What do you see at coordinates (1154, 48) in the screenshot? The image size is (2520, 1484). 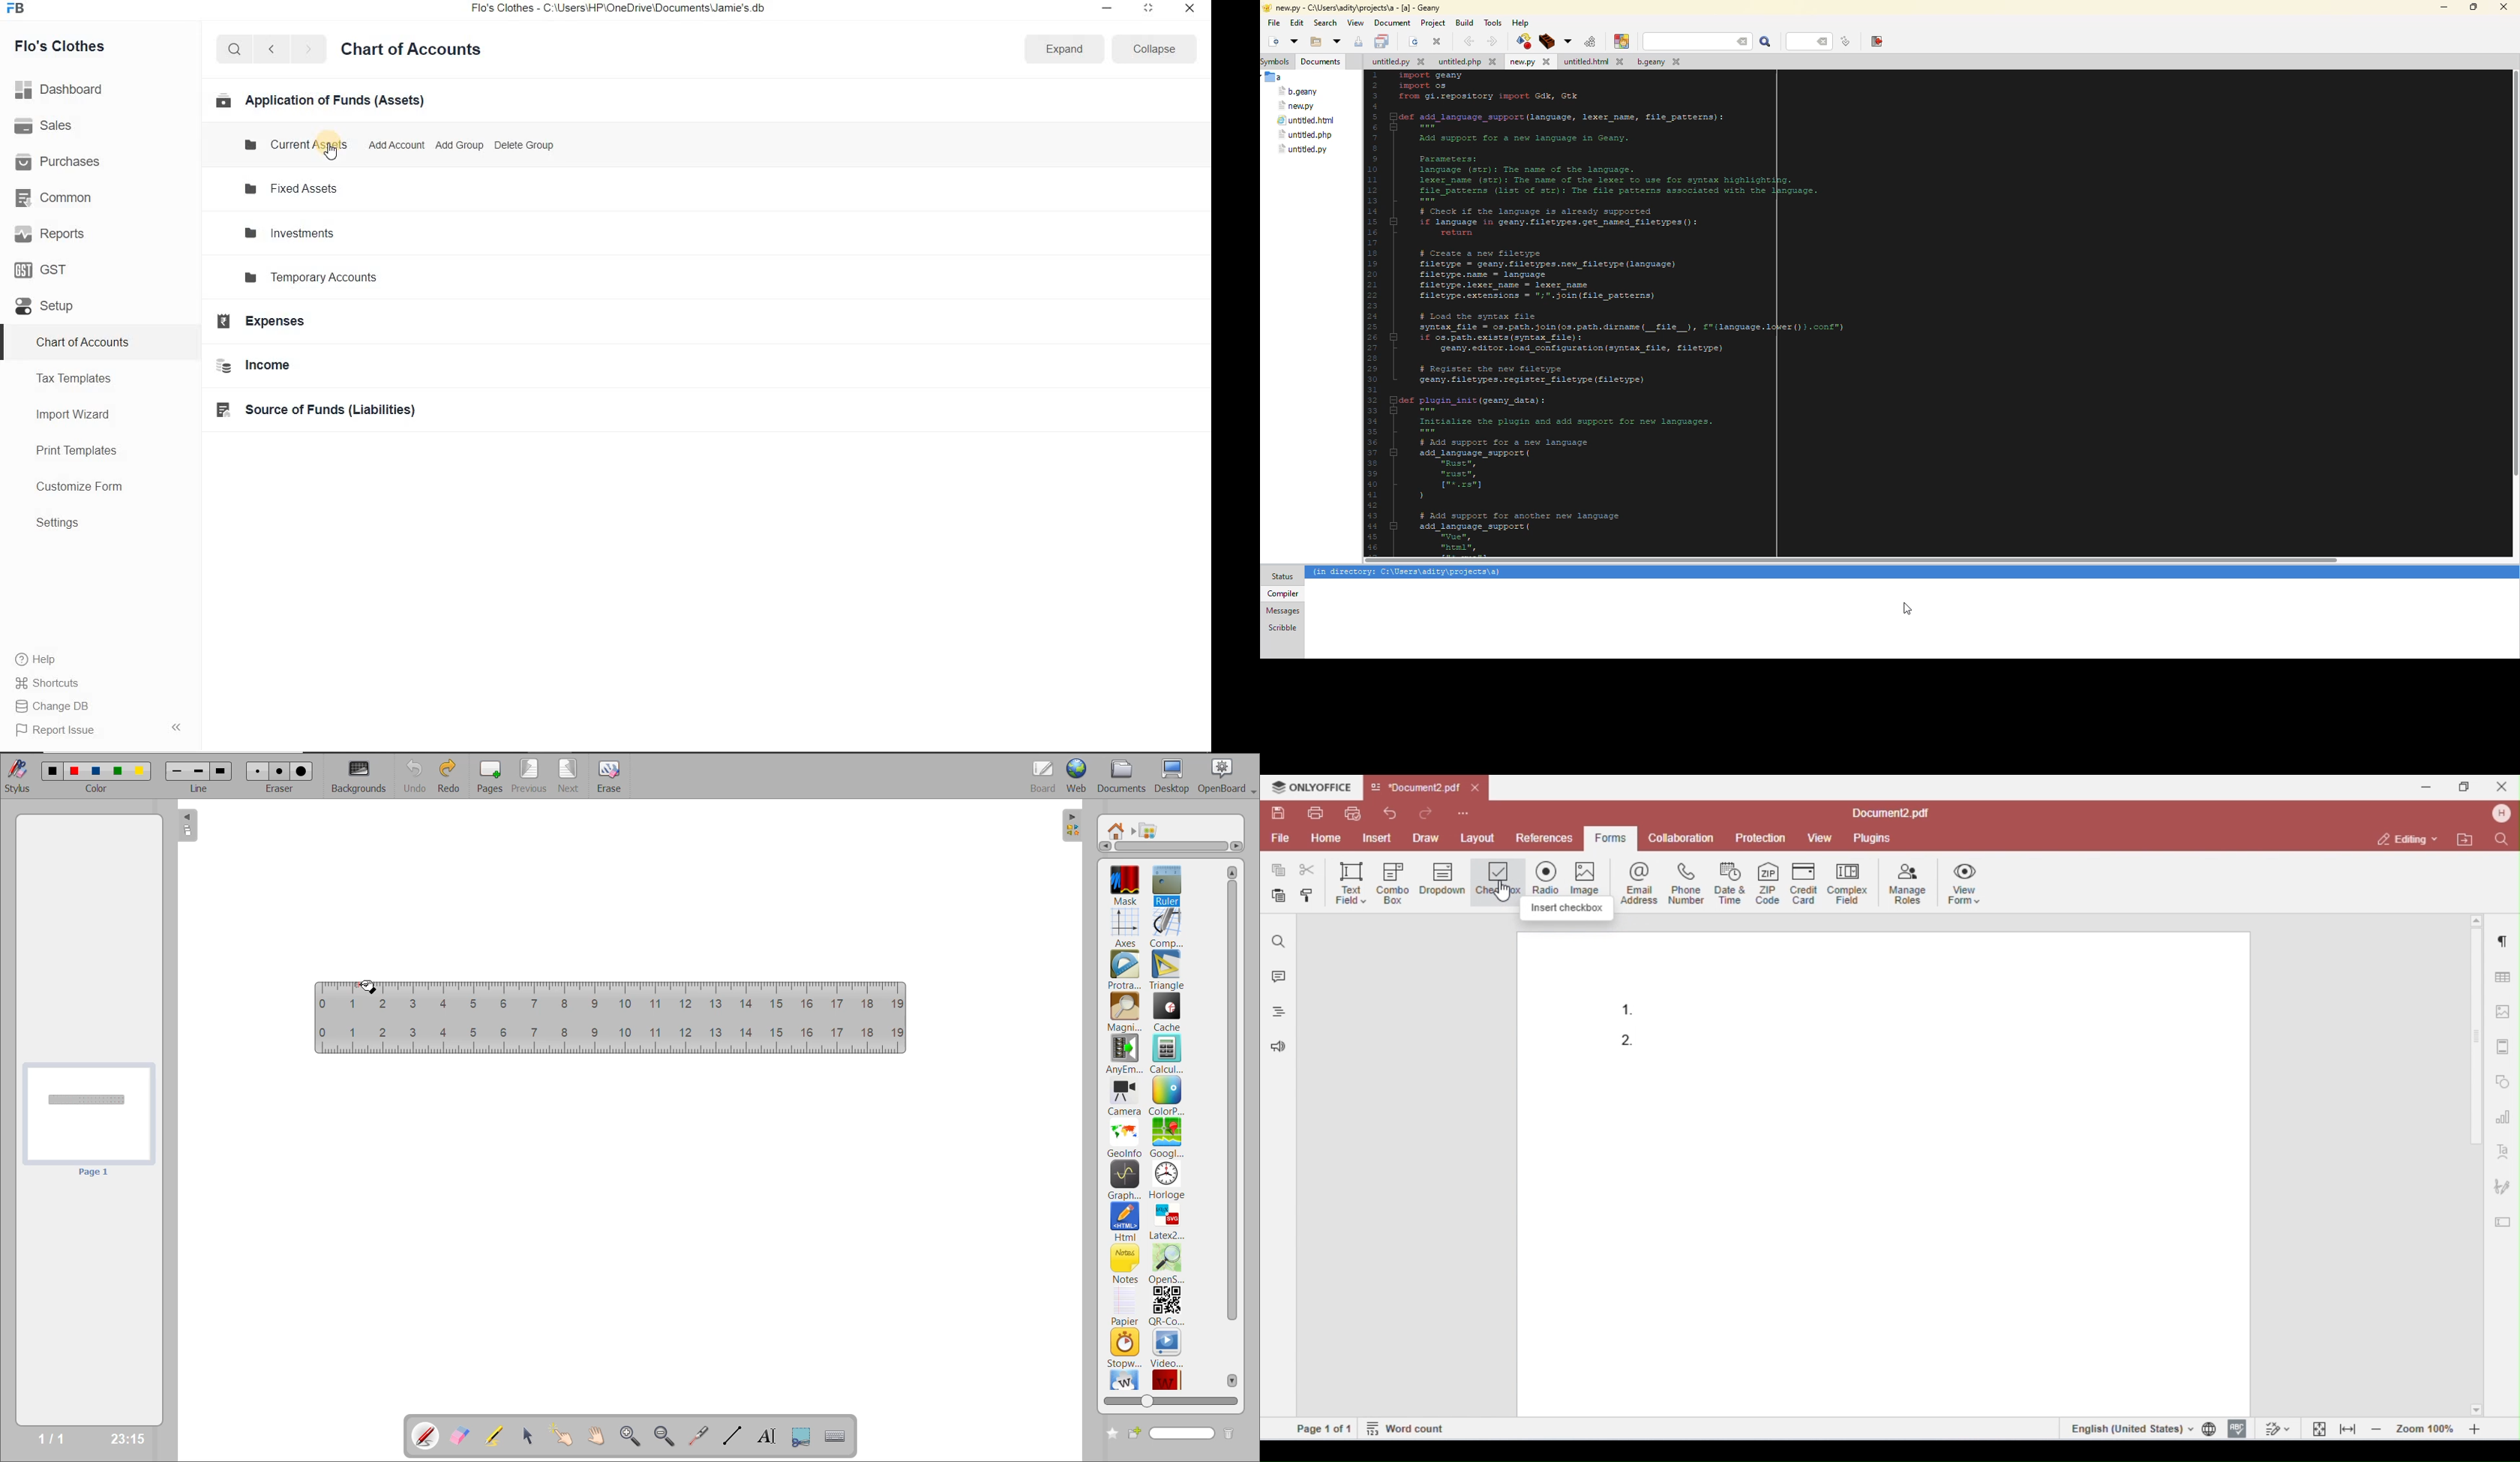 I see `Collapse` at bounding box center [1154, 48].